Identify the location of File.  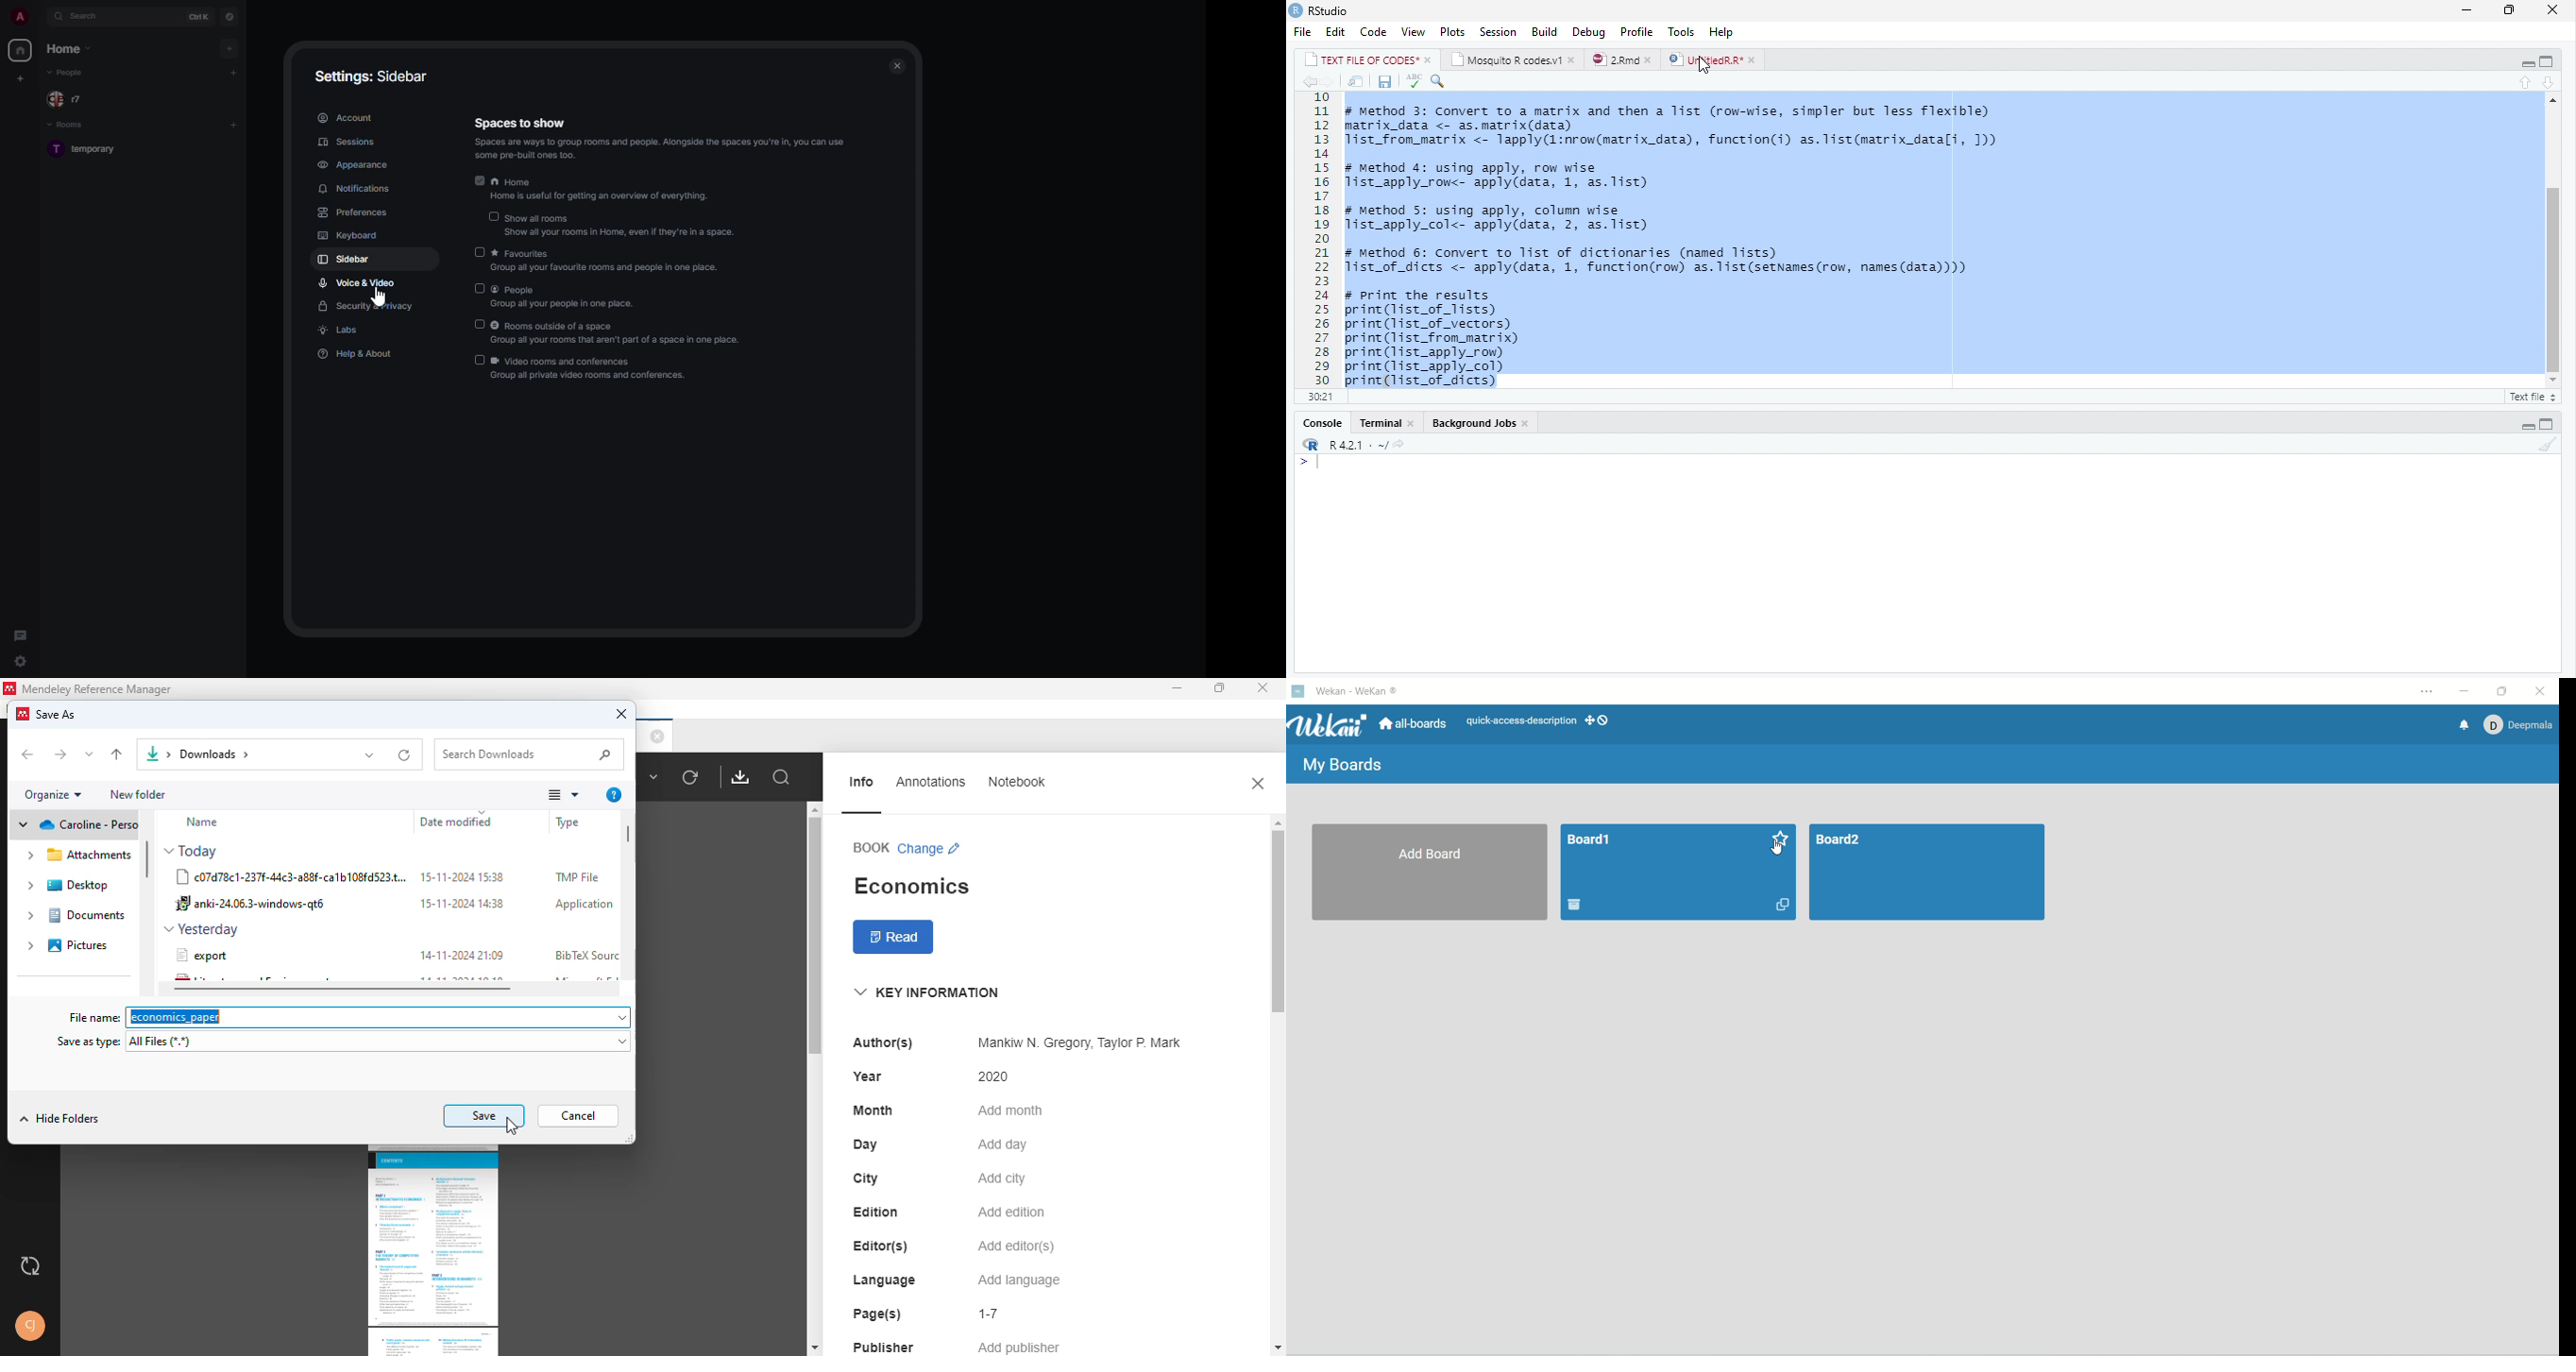
(1305, 31).